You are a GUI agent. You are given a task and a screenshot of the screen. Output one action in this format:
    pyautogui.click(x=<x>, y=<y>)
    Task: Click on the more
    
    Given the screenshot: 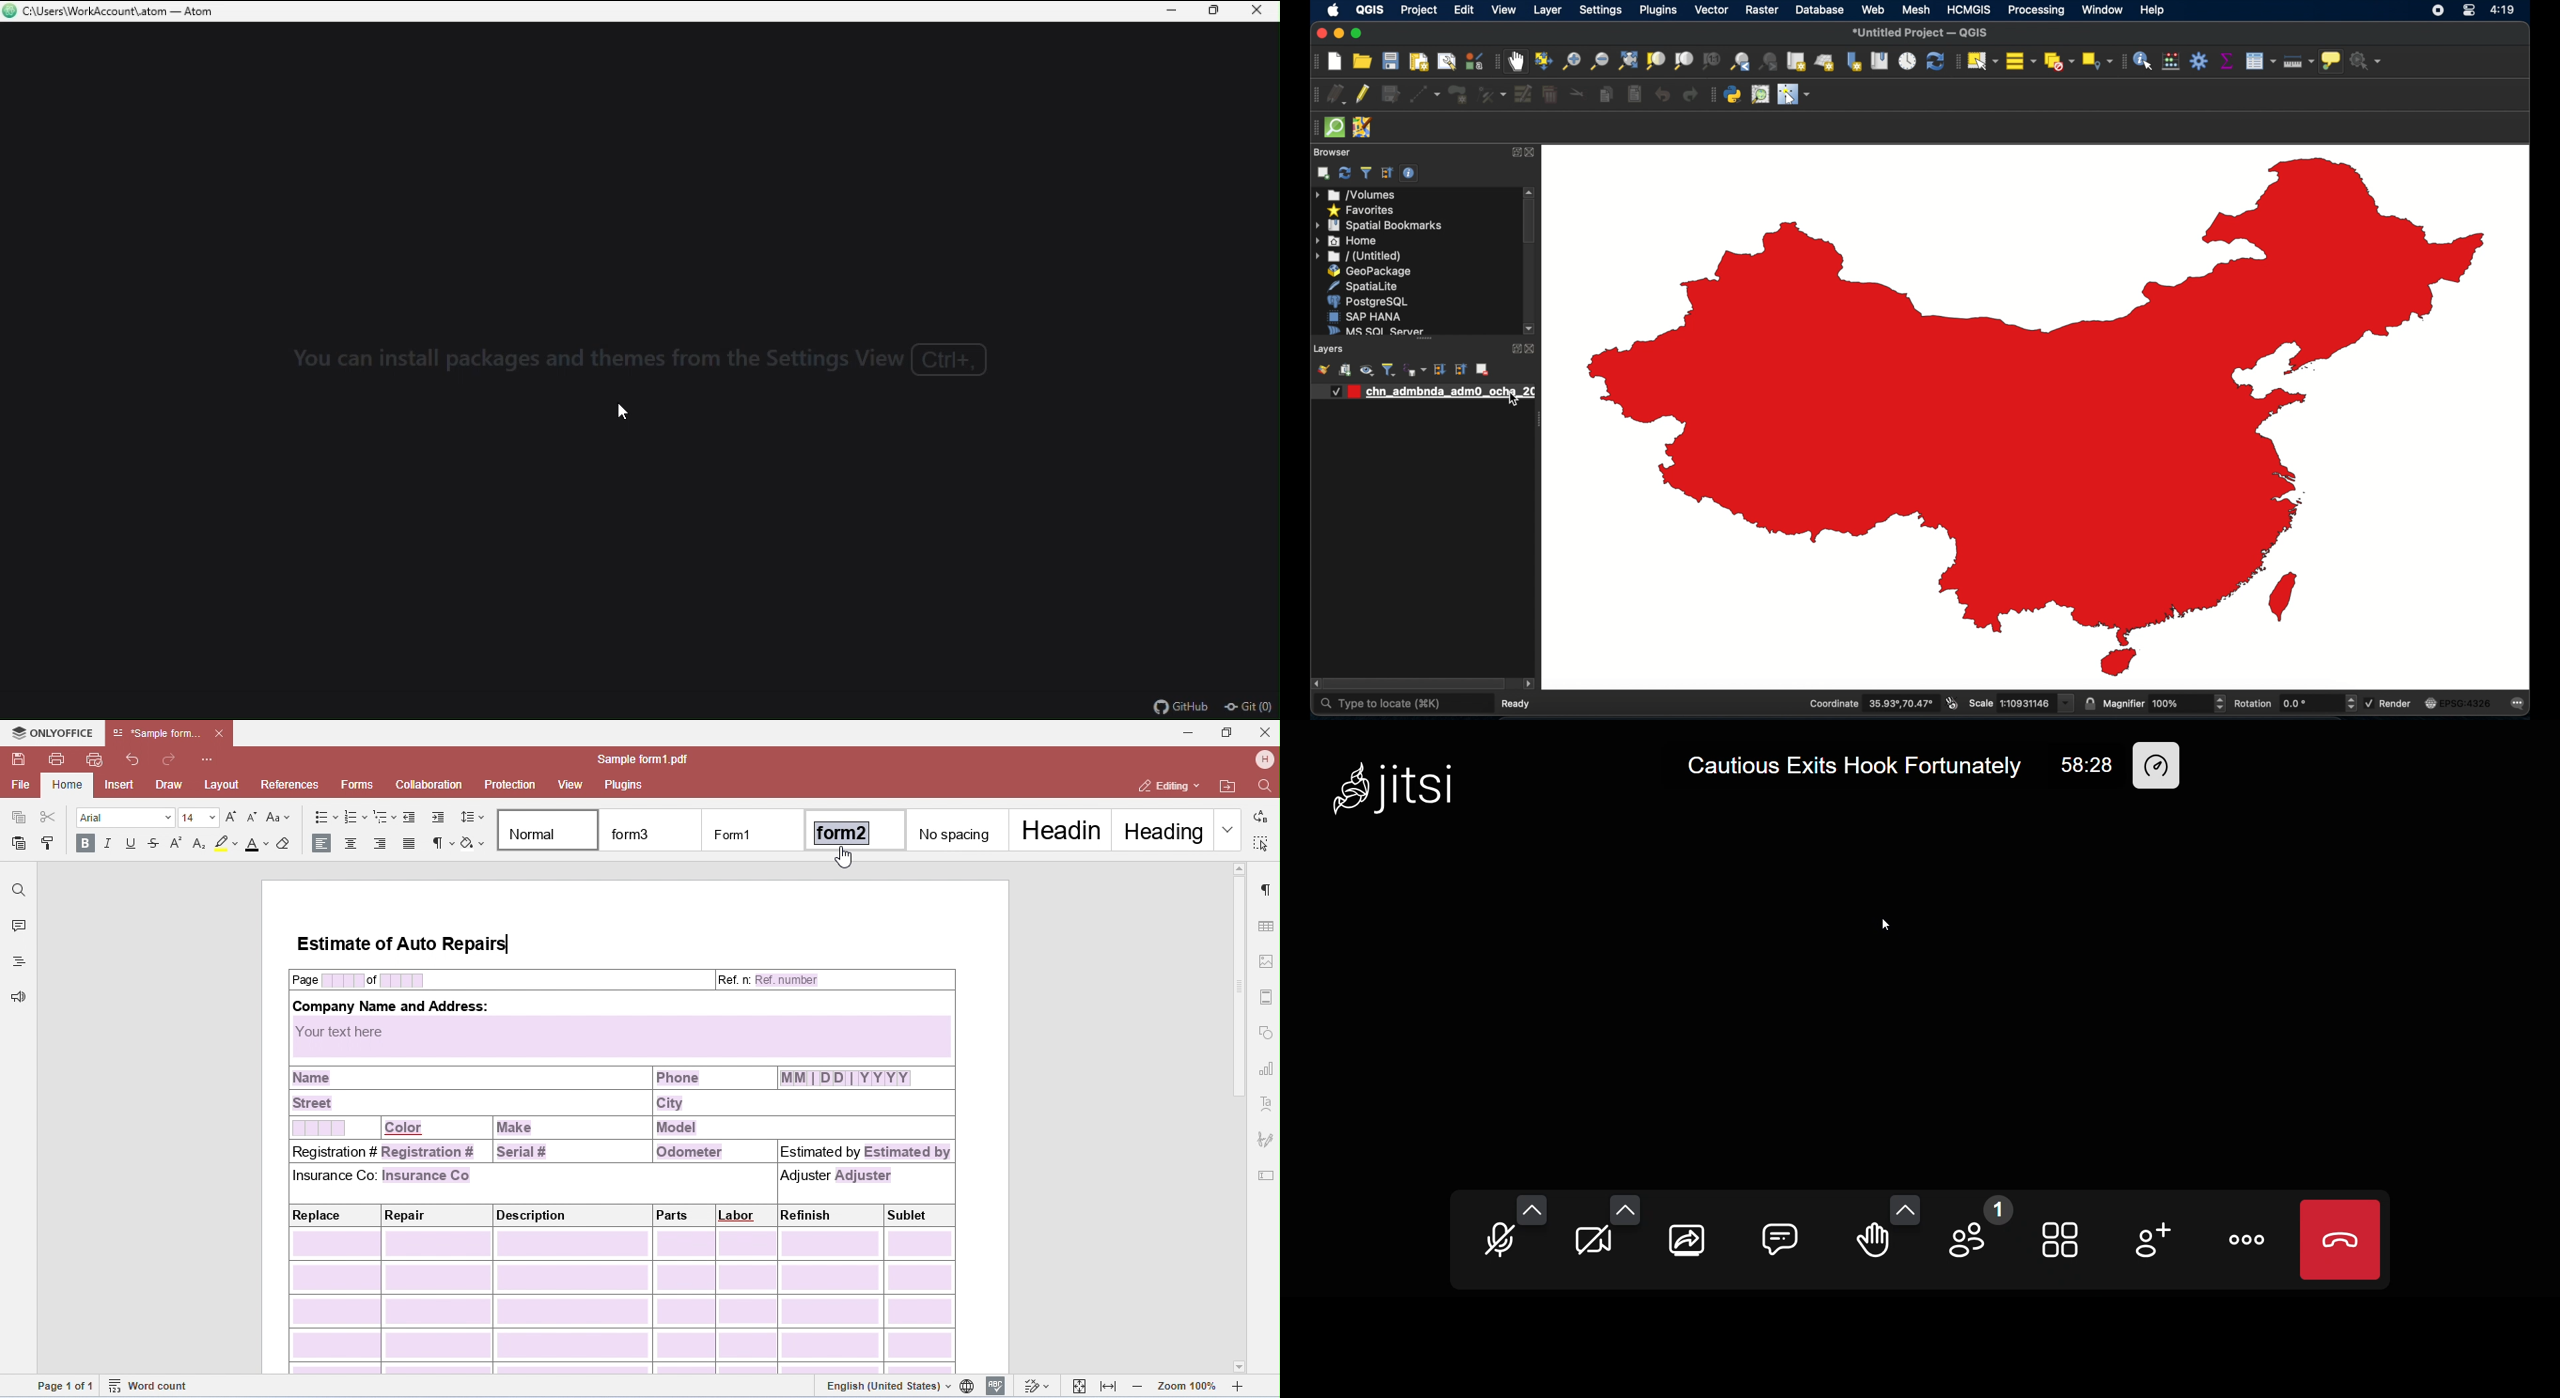 What is the action you would take?
    pyautogui.click(x=2243, y=1241)
    